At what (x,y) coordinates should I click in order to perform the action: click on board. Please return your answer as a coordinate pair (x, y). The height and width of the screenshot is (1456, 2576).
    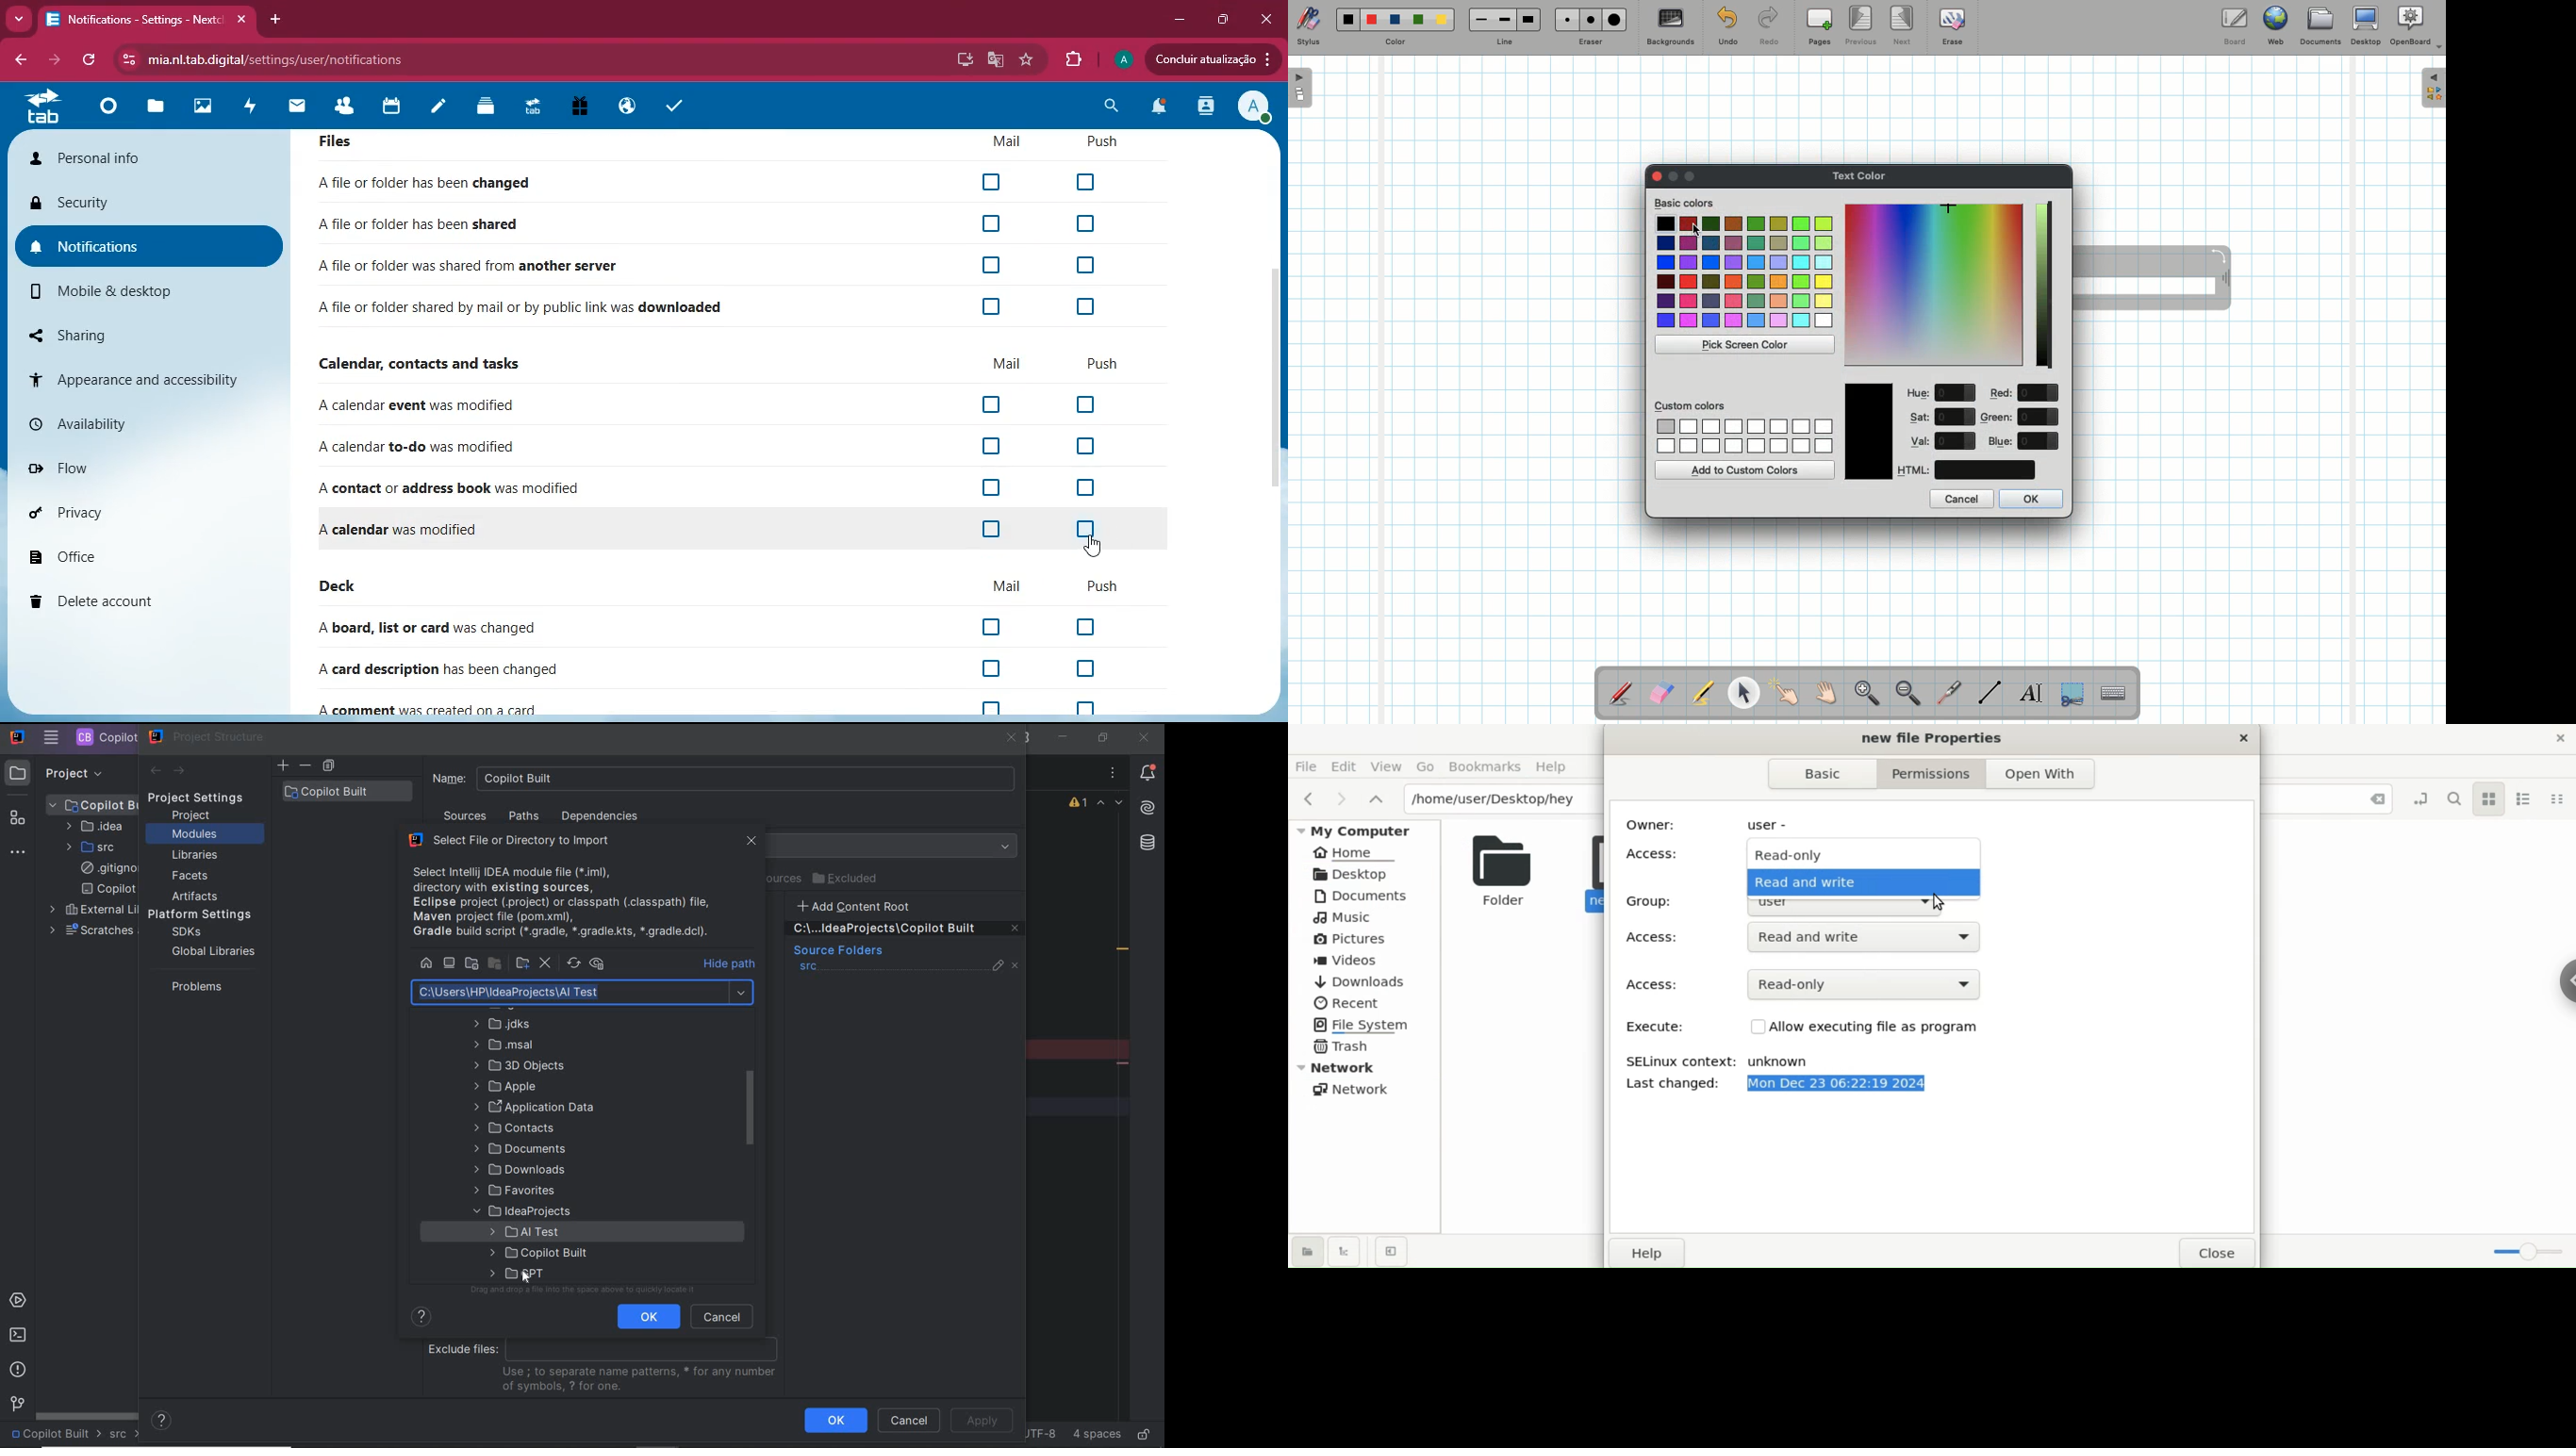
    Looking at the image, I should click on (440, 627).